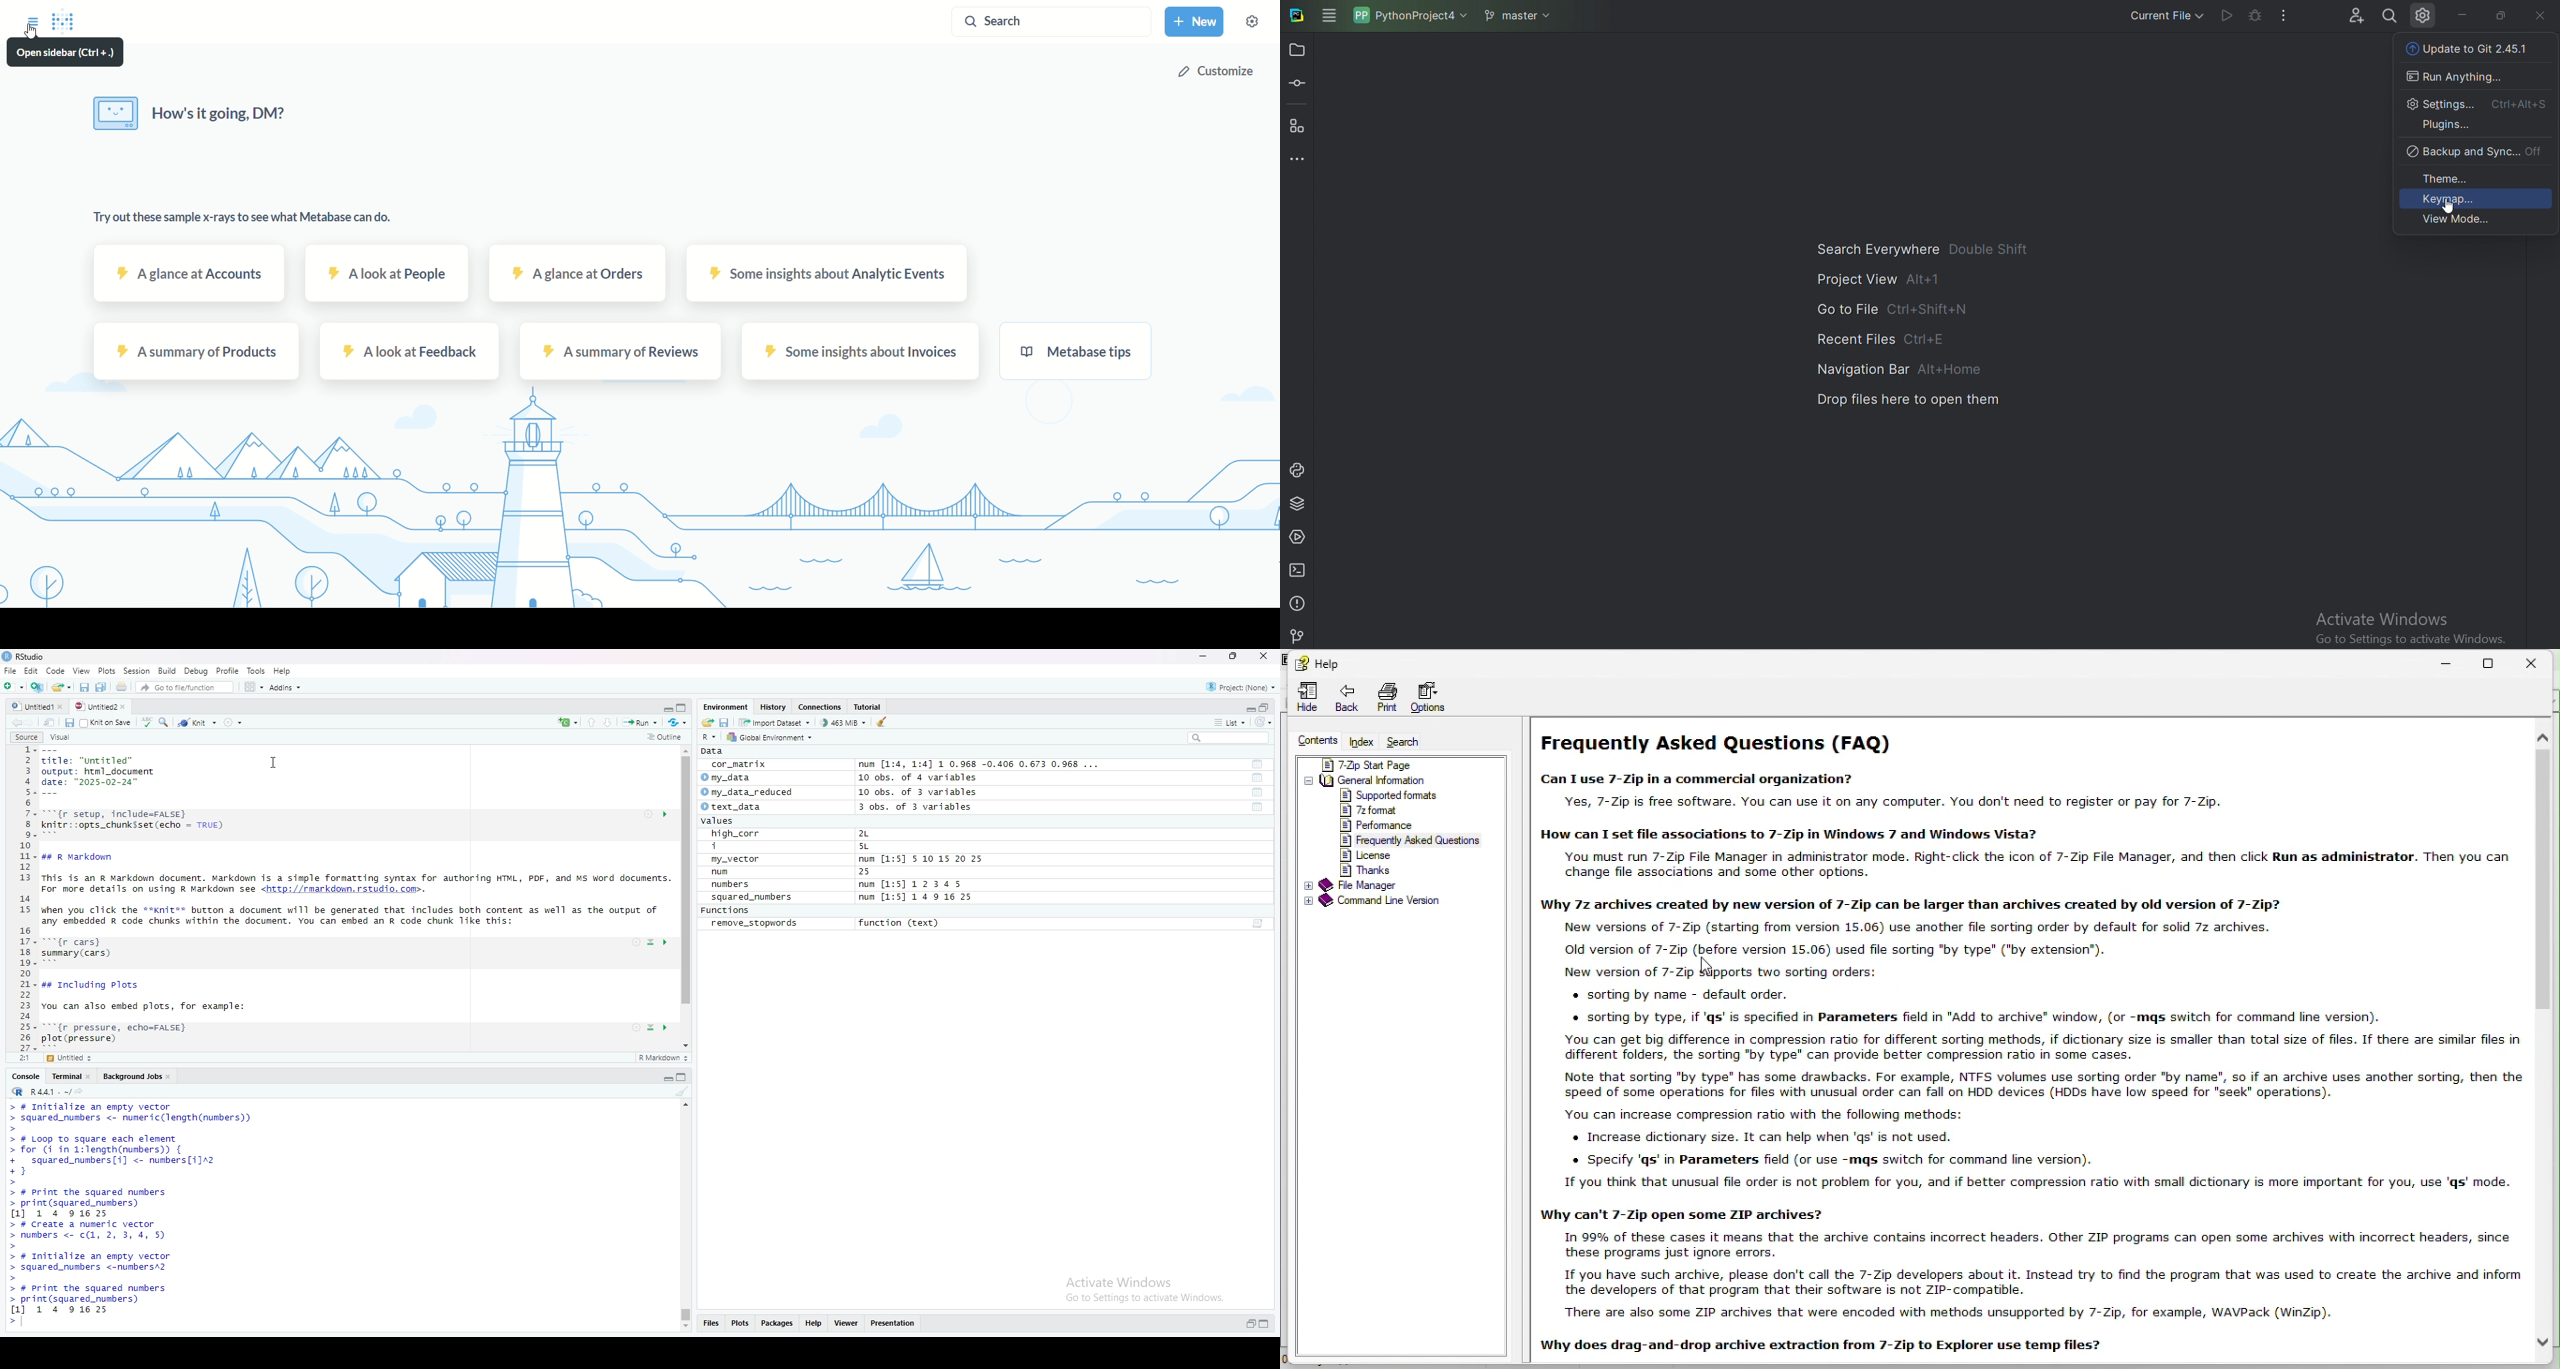  What do you see at coordinates (35, 722) in the screenshot?
I see `Move forward` at bounding box center [35, 722].